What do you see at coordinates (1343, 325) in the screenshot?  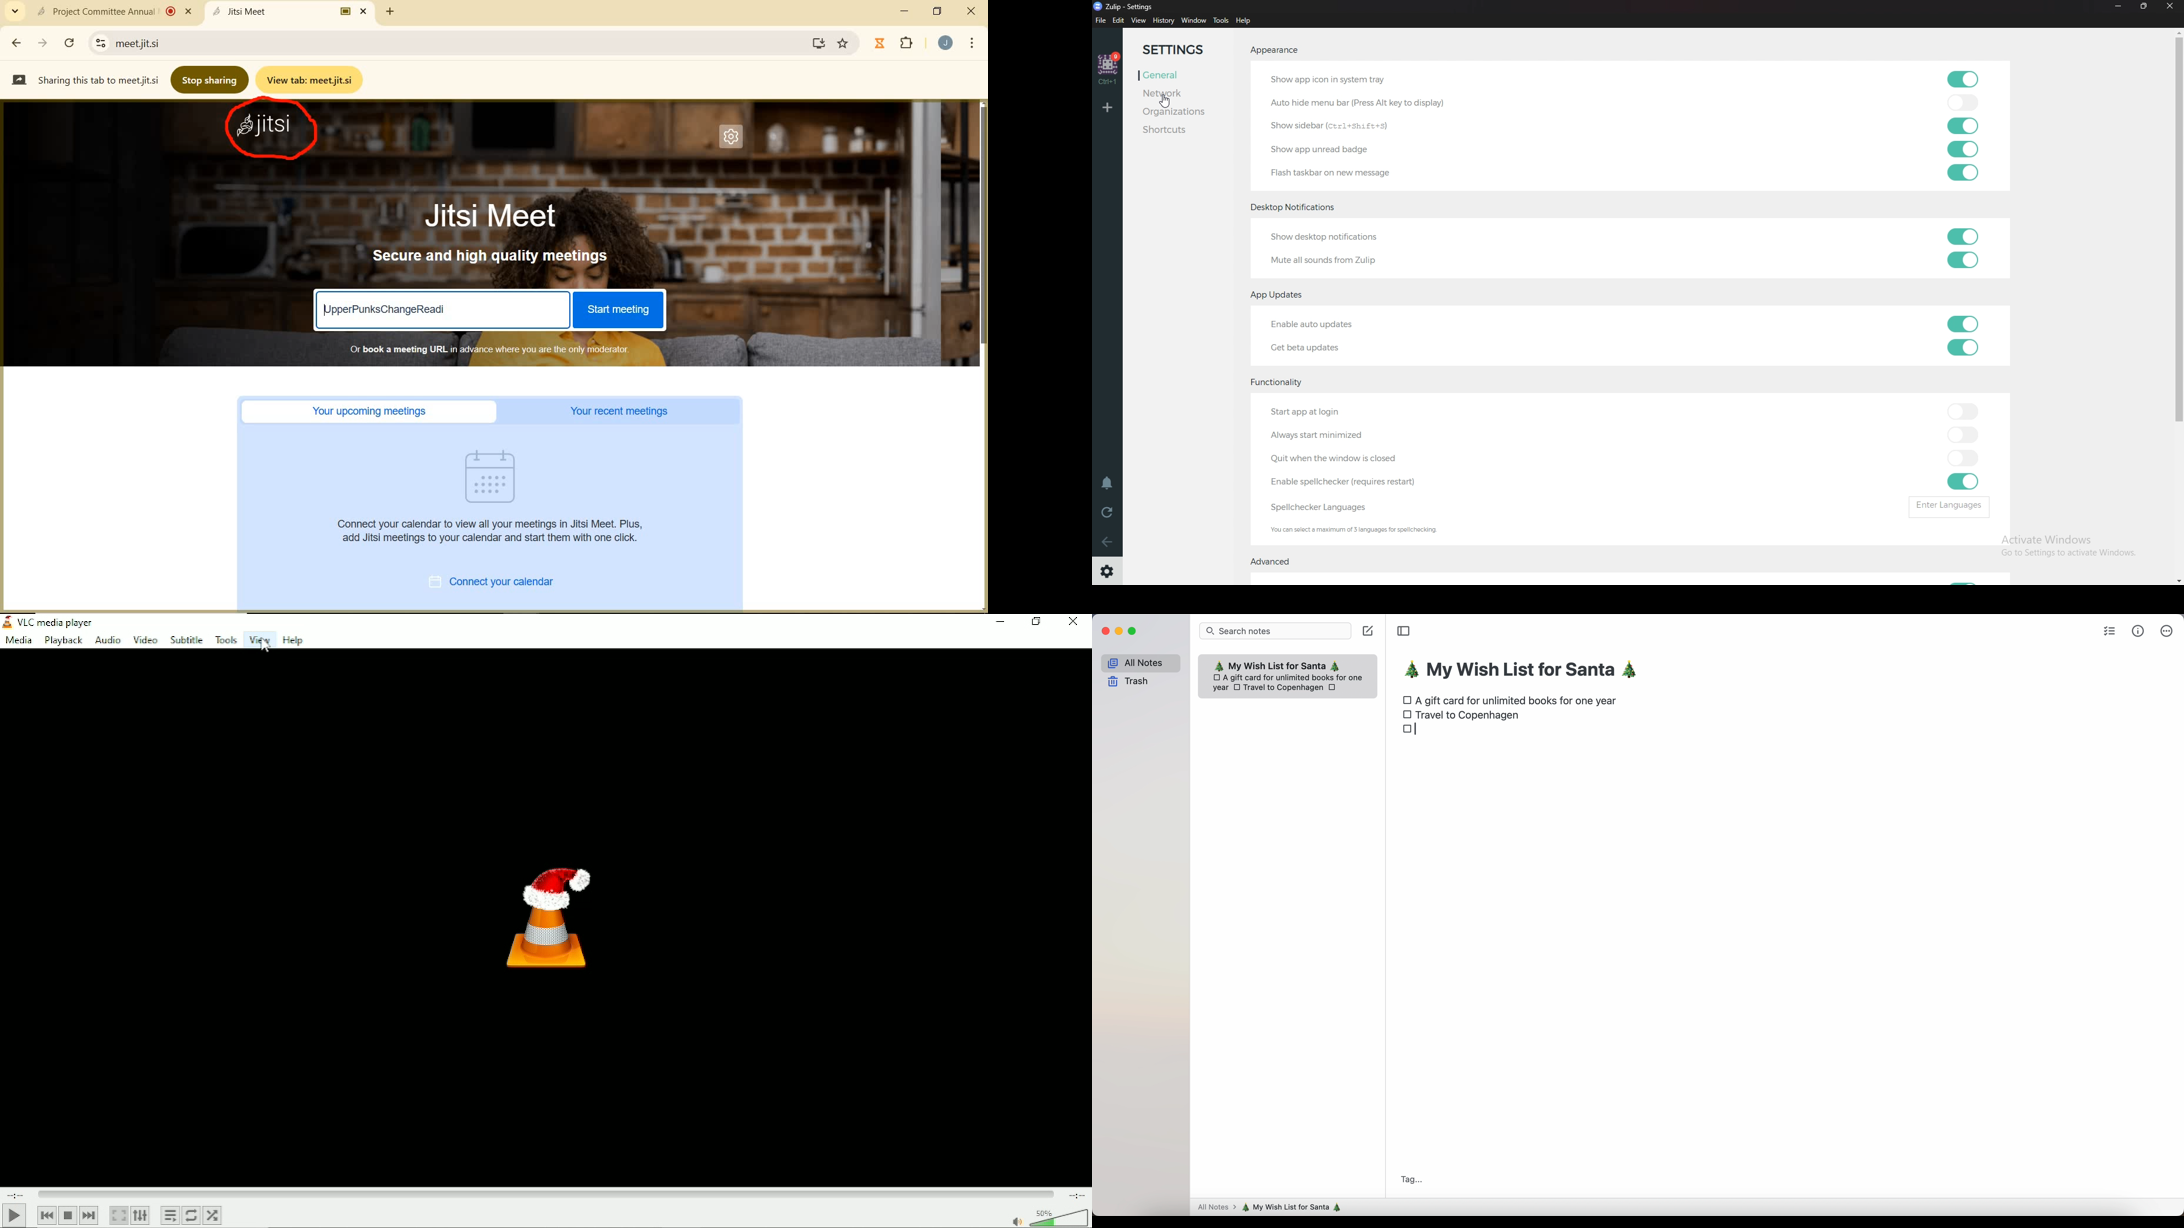 I see `enable auto updates` at bounding box center [1343, 325].